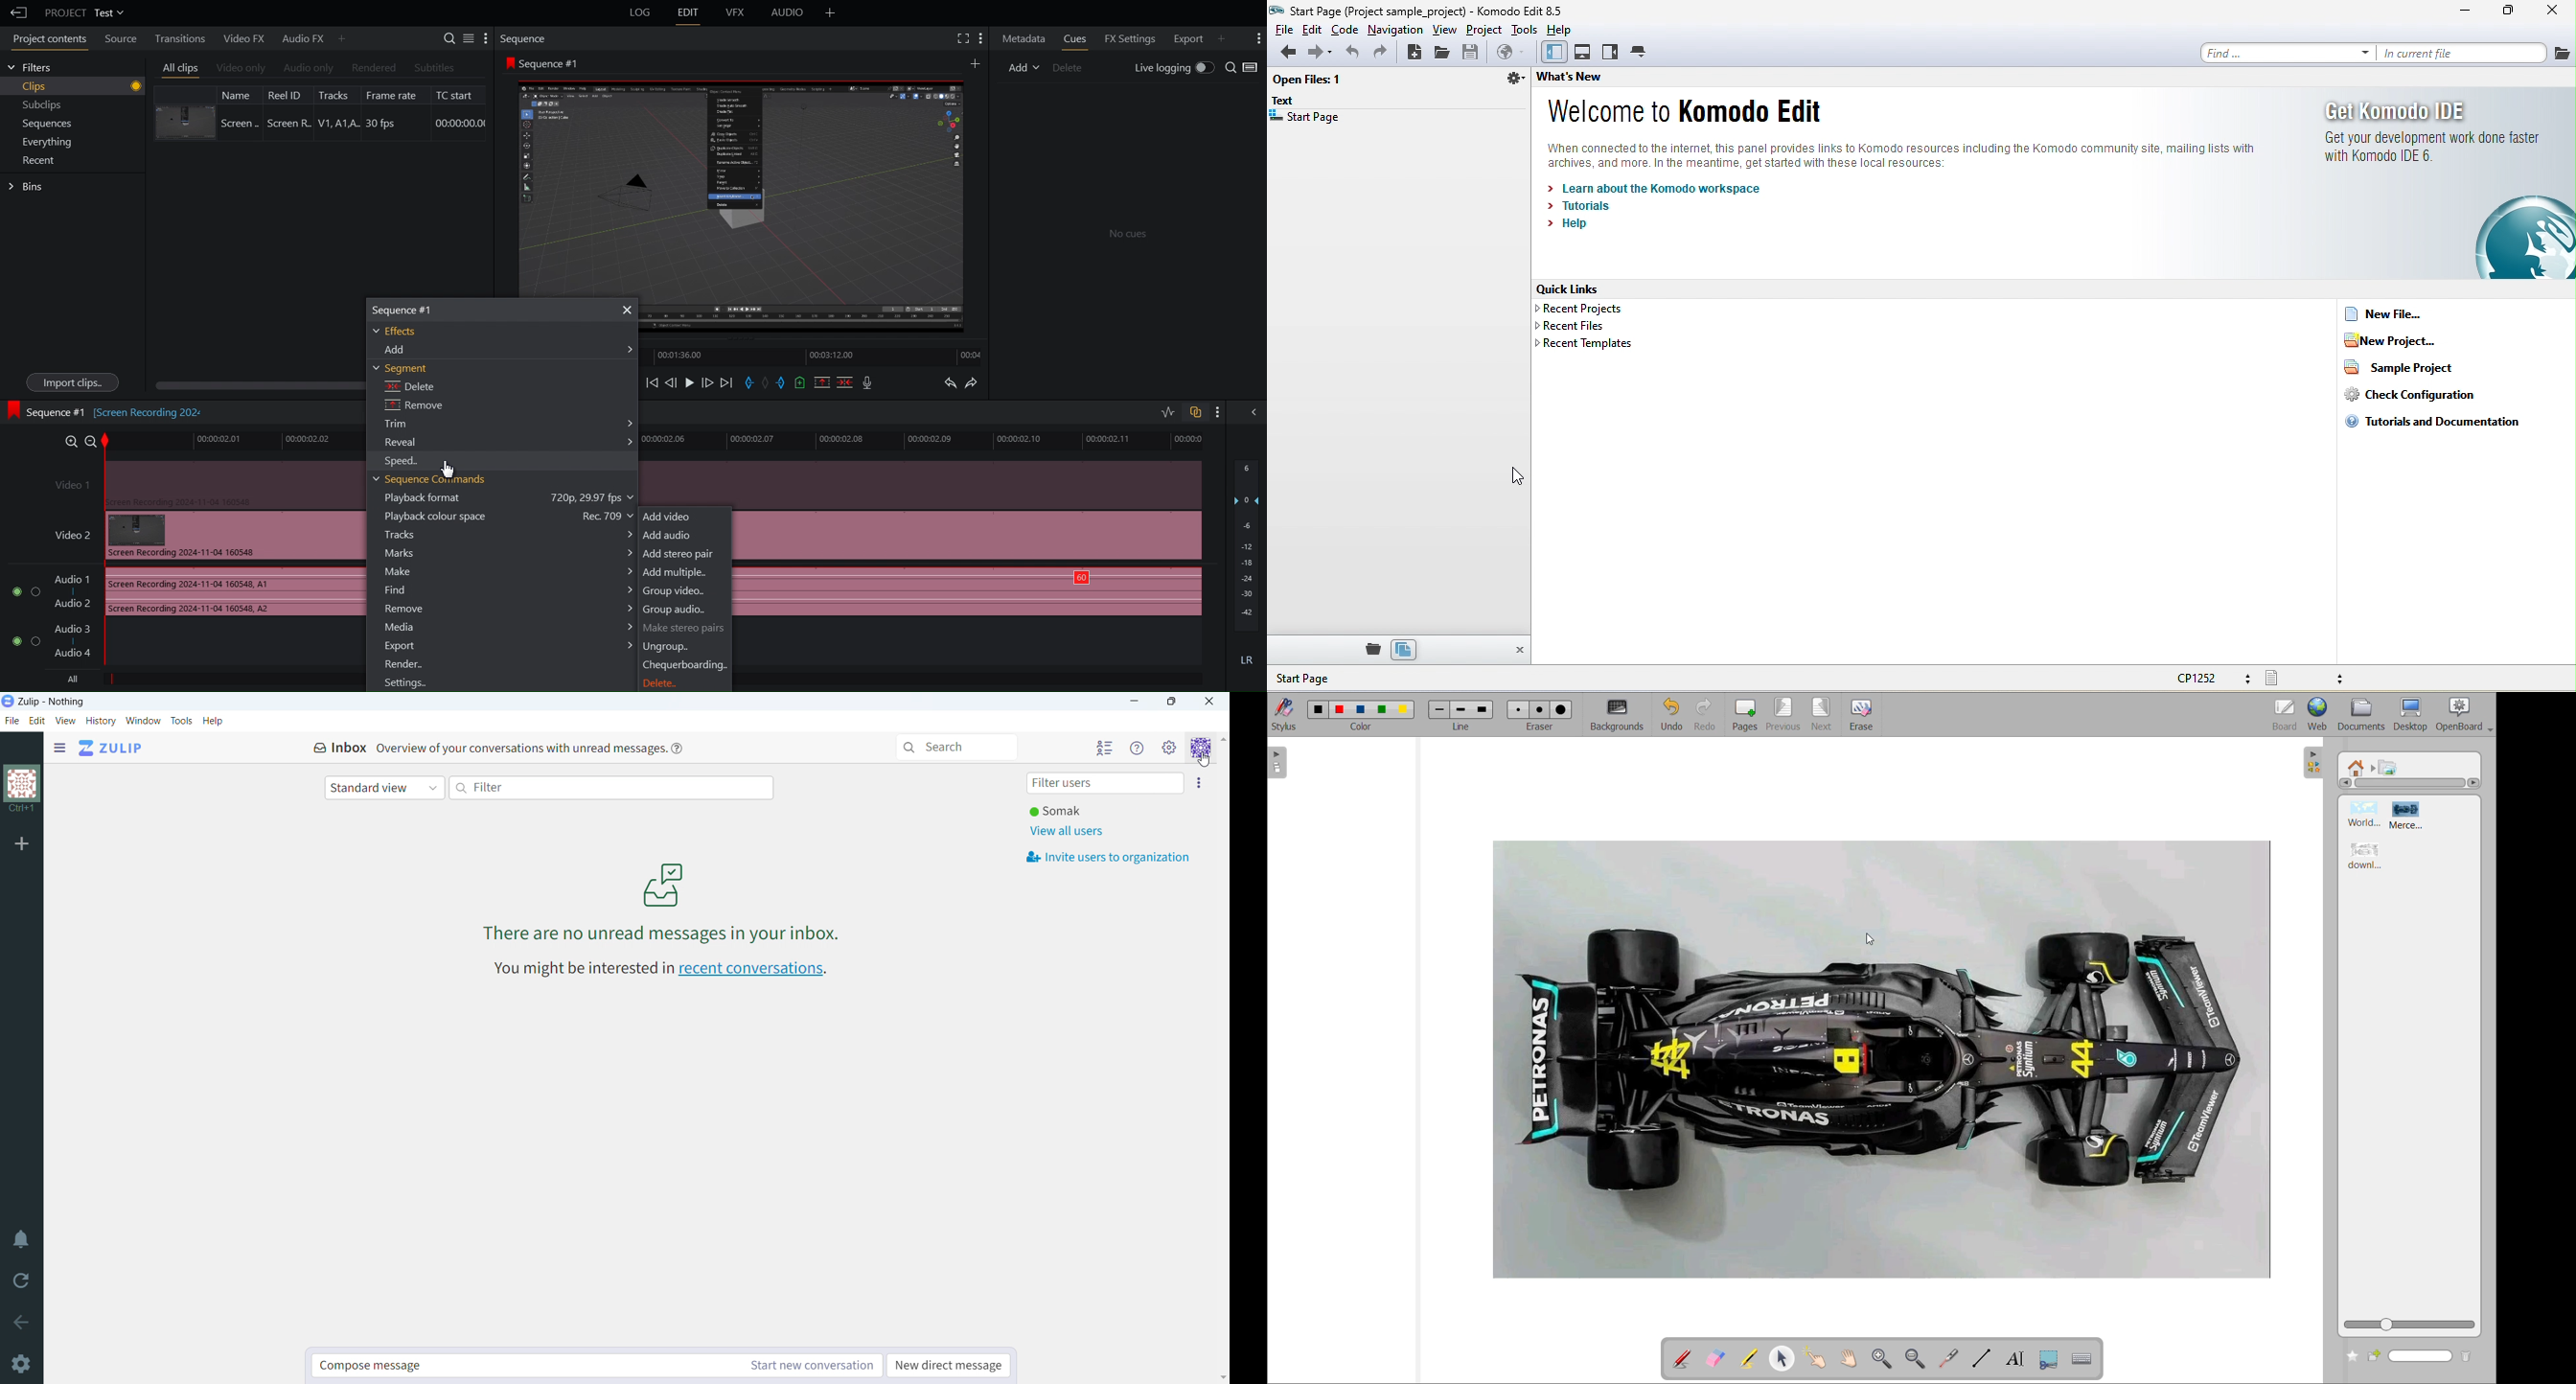  Describe the element at coordinates (1170, 746) in the screenshot. I see `main menu` at that location.